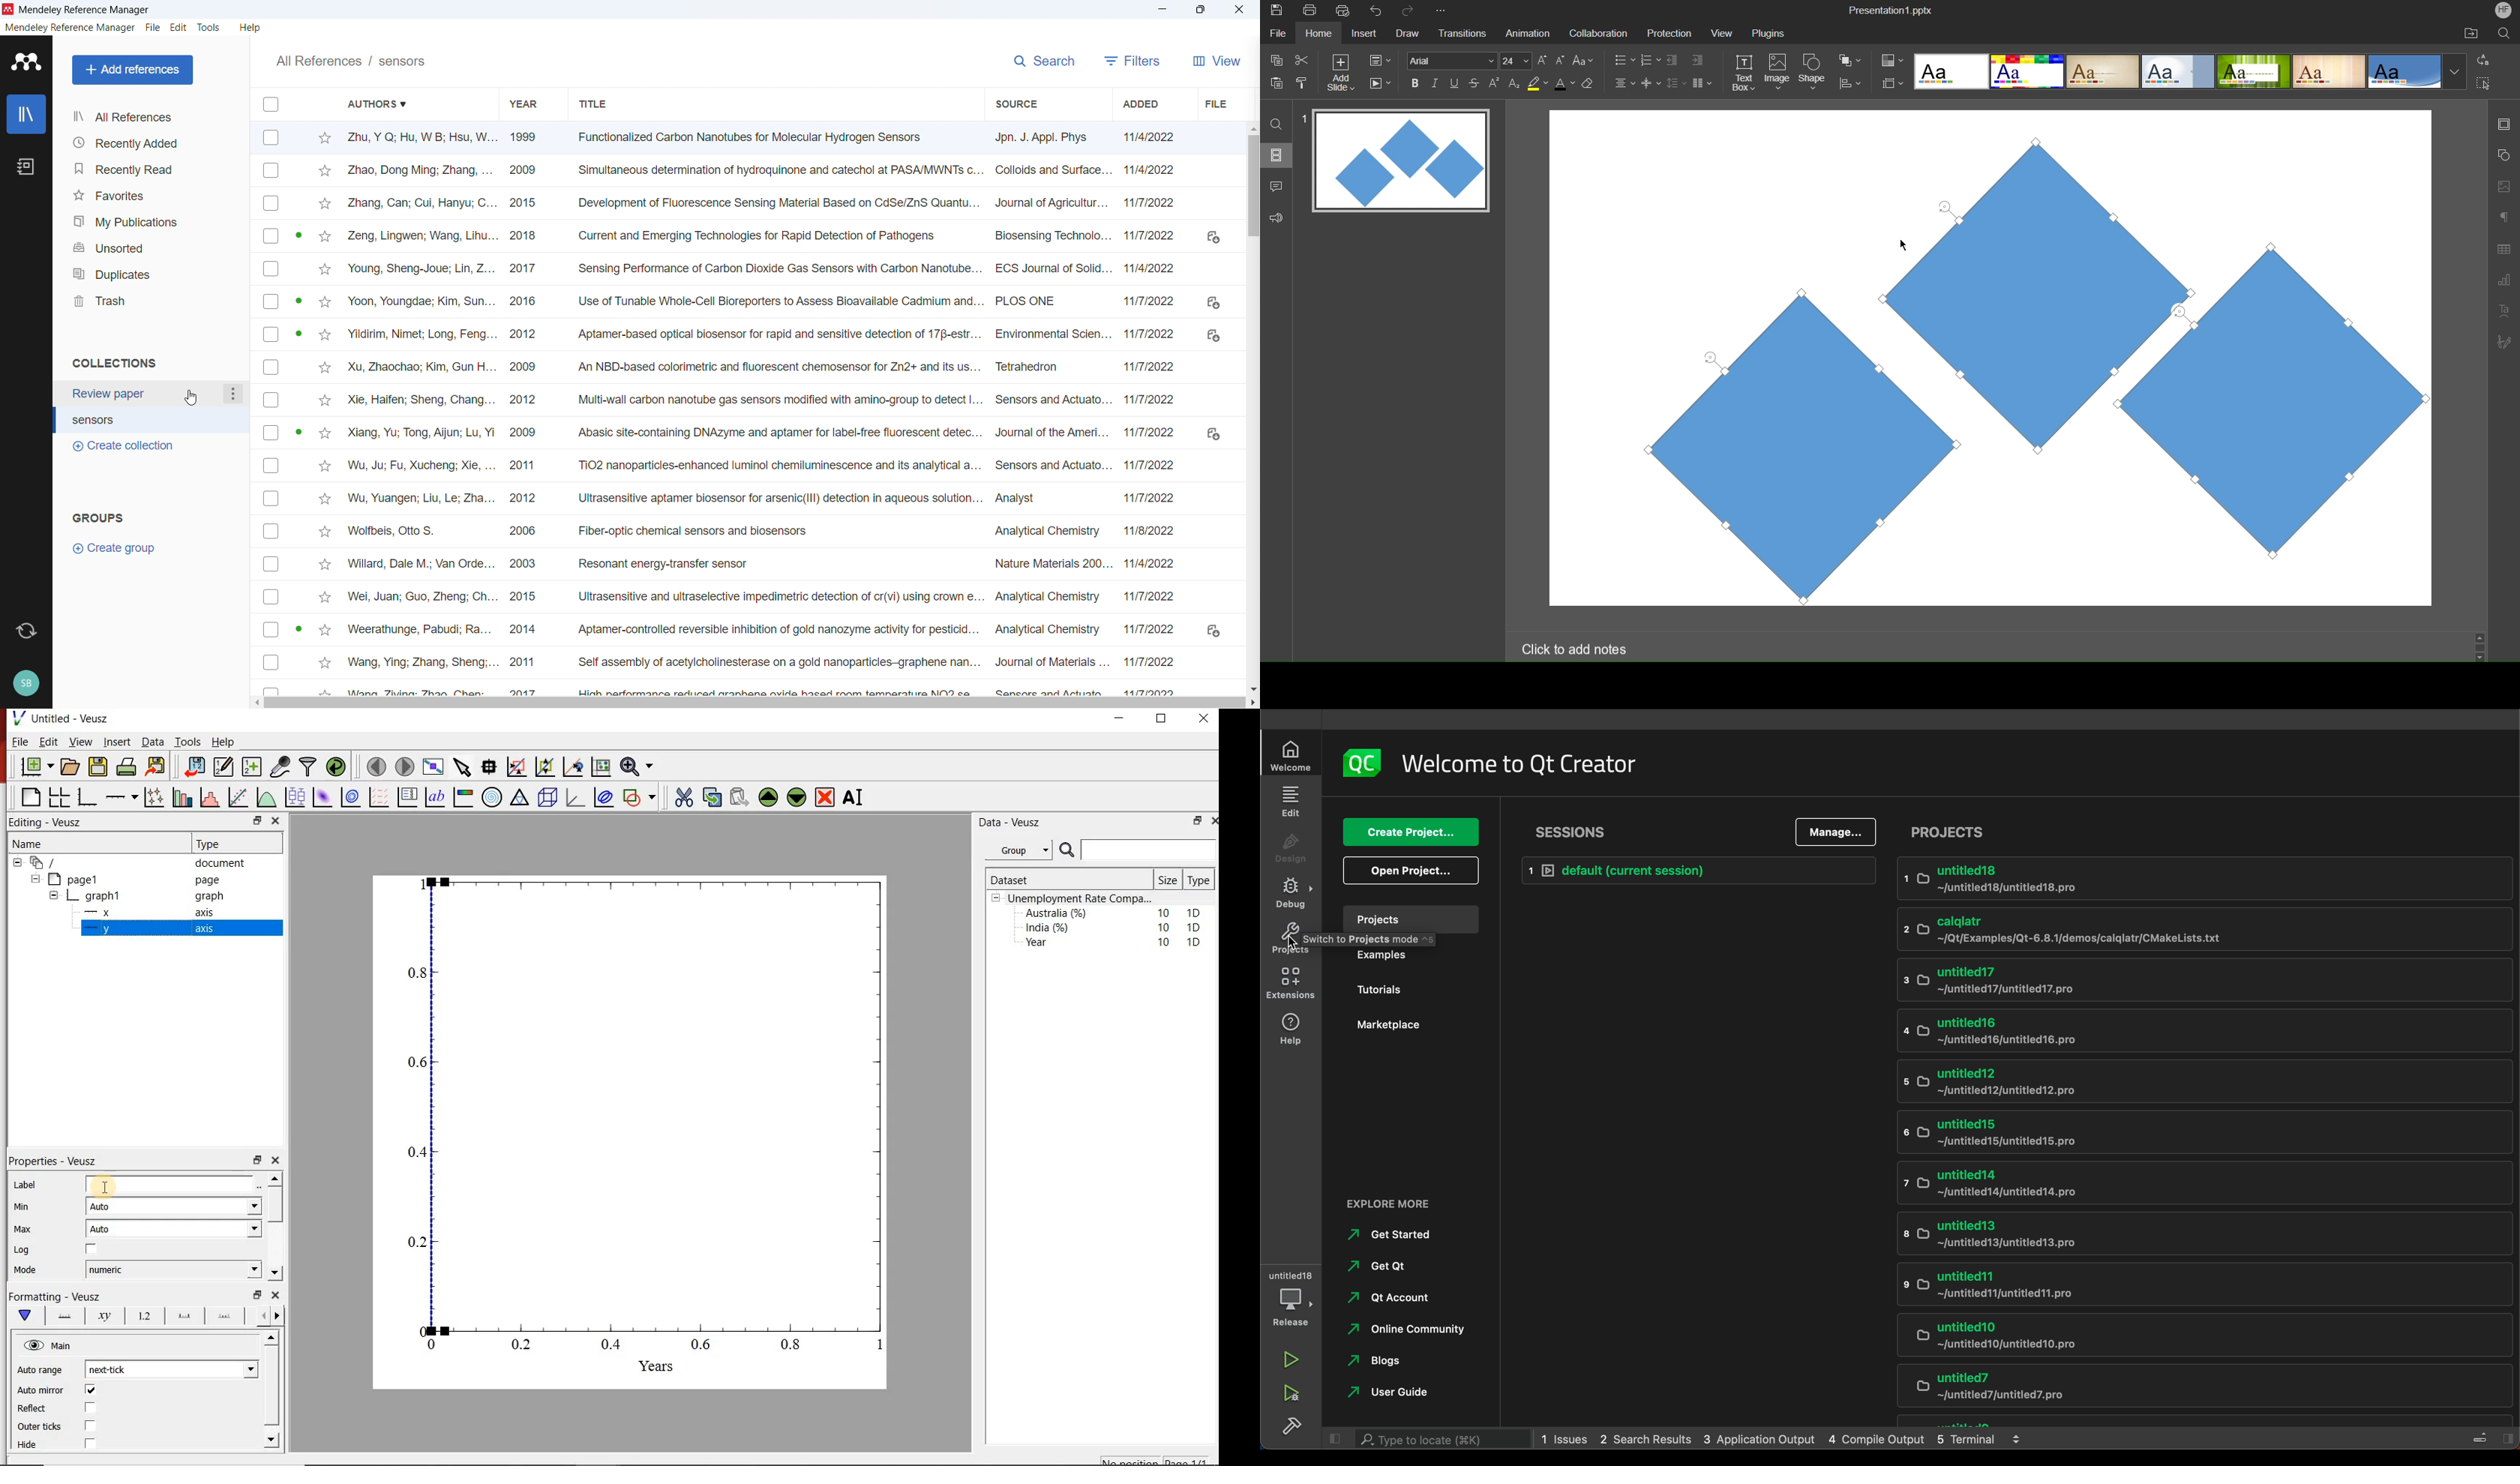 Image resolution: width=2520 pixels, height=1484 pixels. What do you see at coordinates (684, 797) in the screenshot?
I see `cut the widgets` at bounding box center [684, 797].